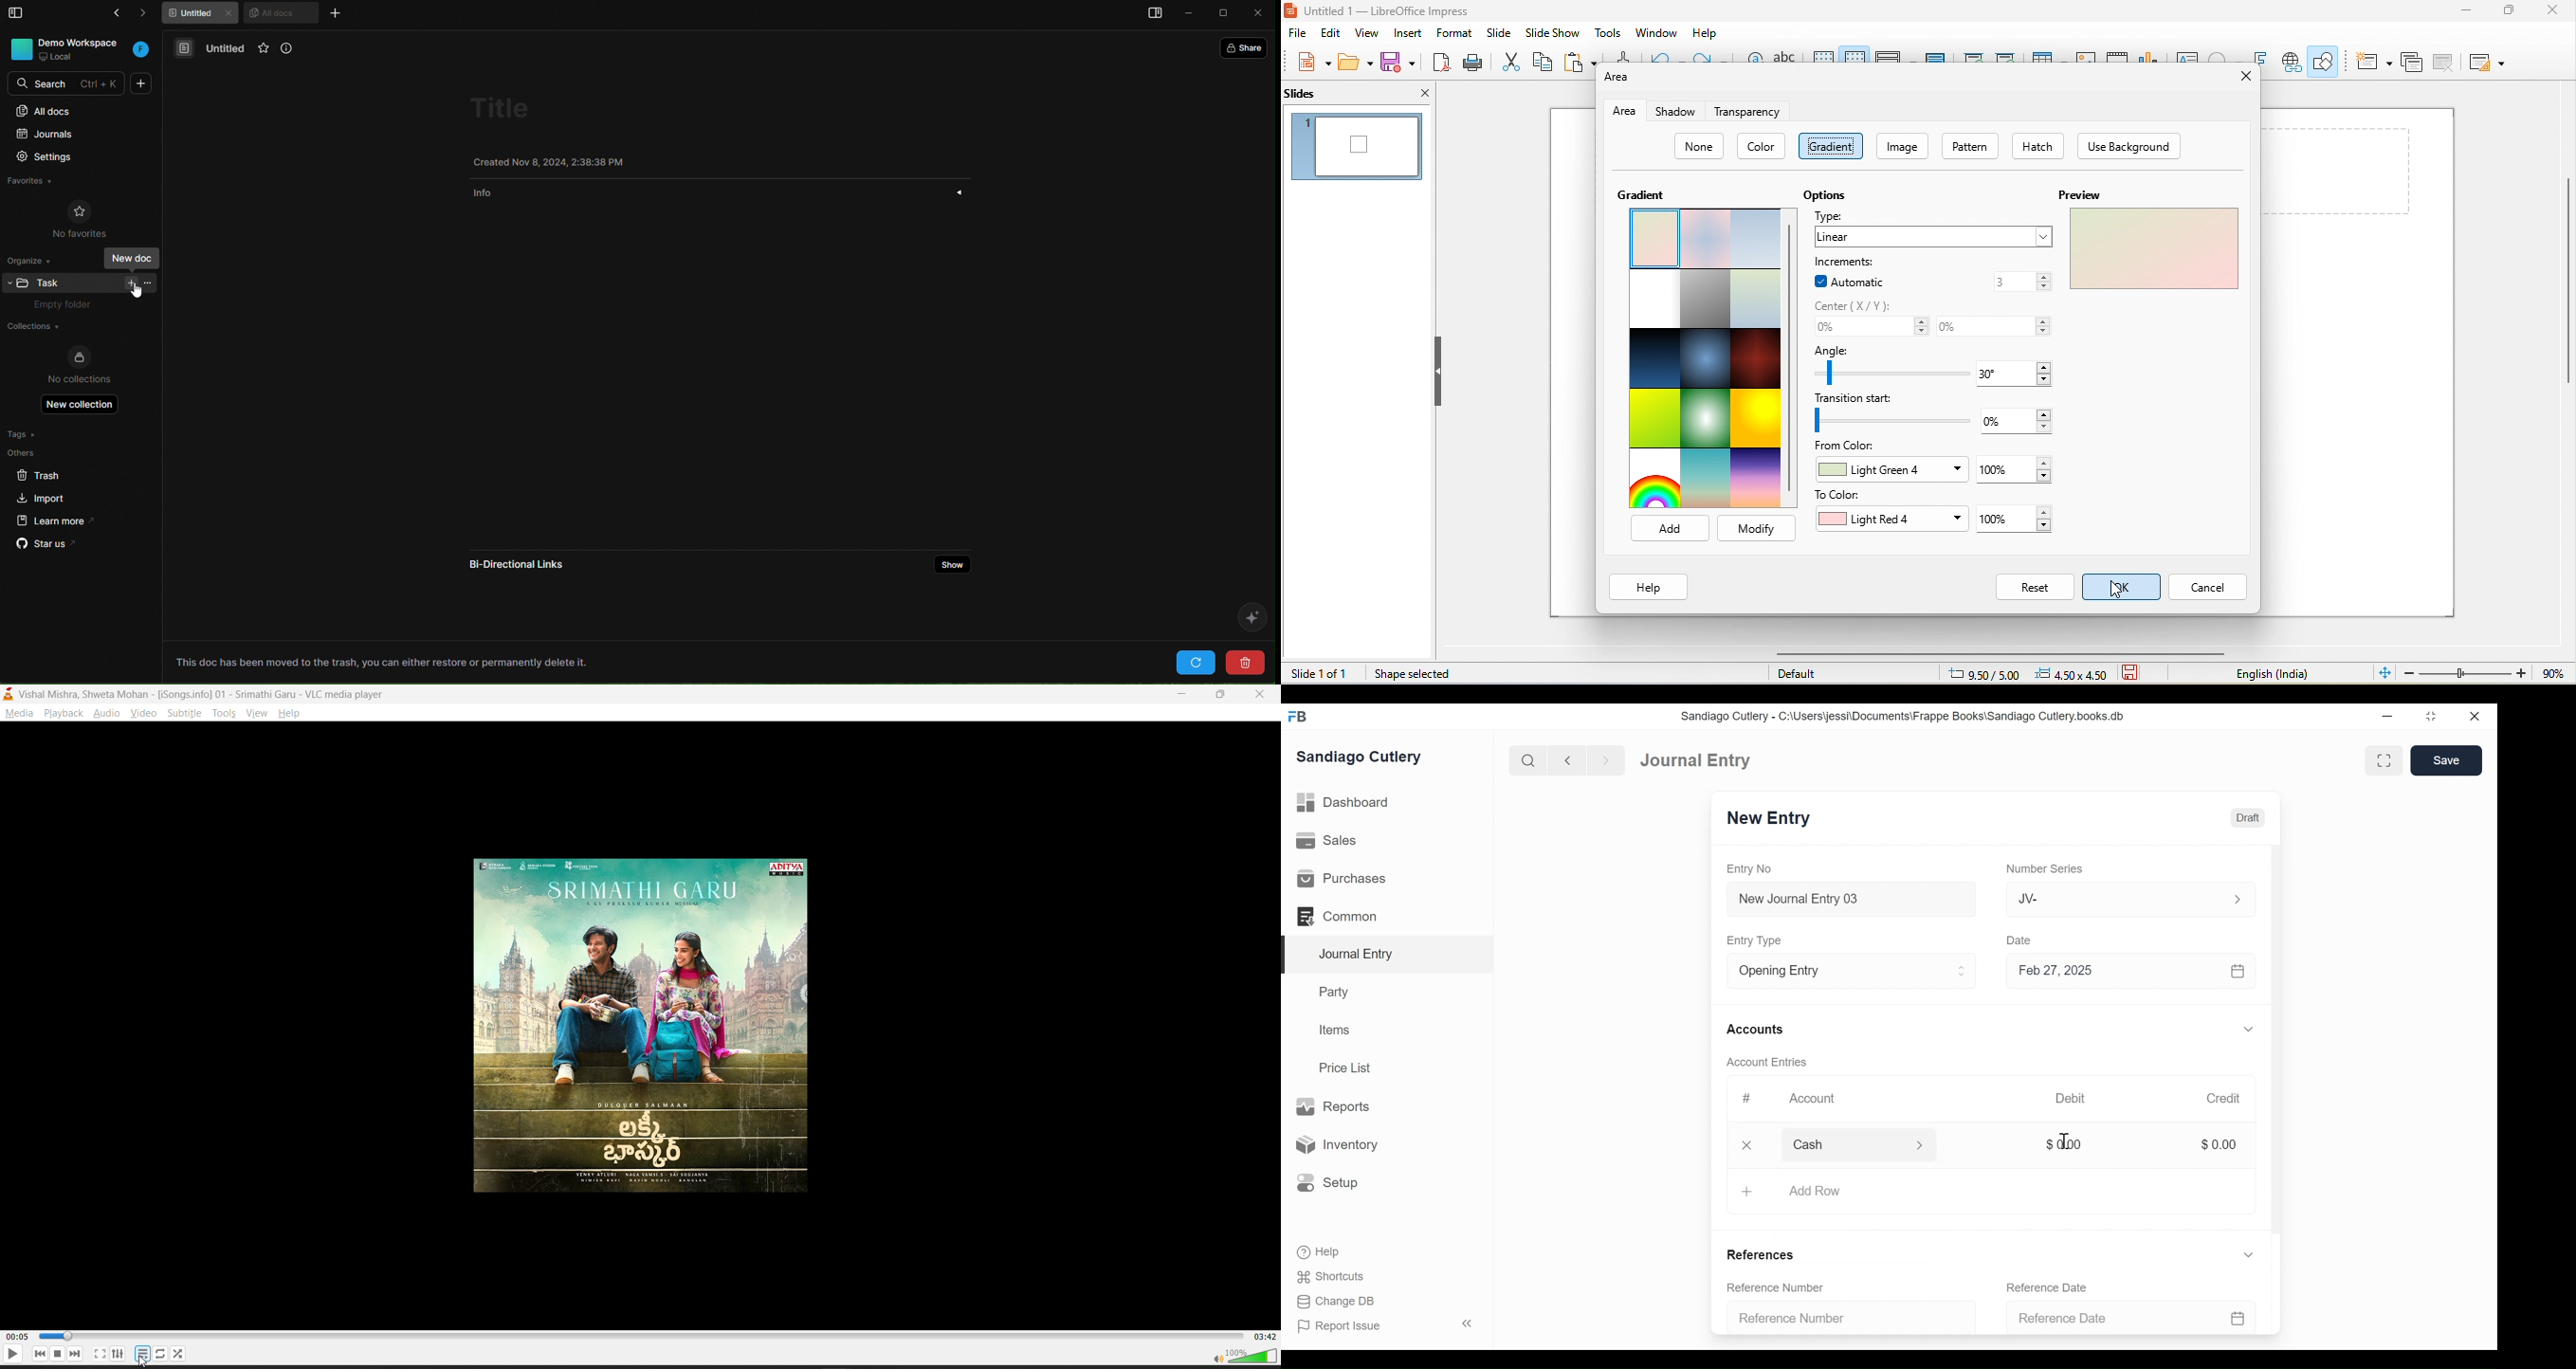 This screenshot has width=2576, height=1372. Describe the element at coordinates (2065, 1144) in the screenshot. I see `$0.00` at that location.